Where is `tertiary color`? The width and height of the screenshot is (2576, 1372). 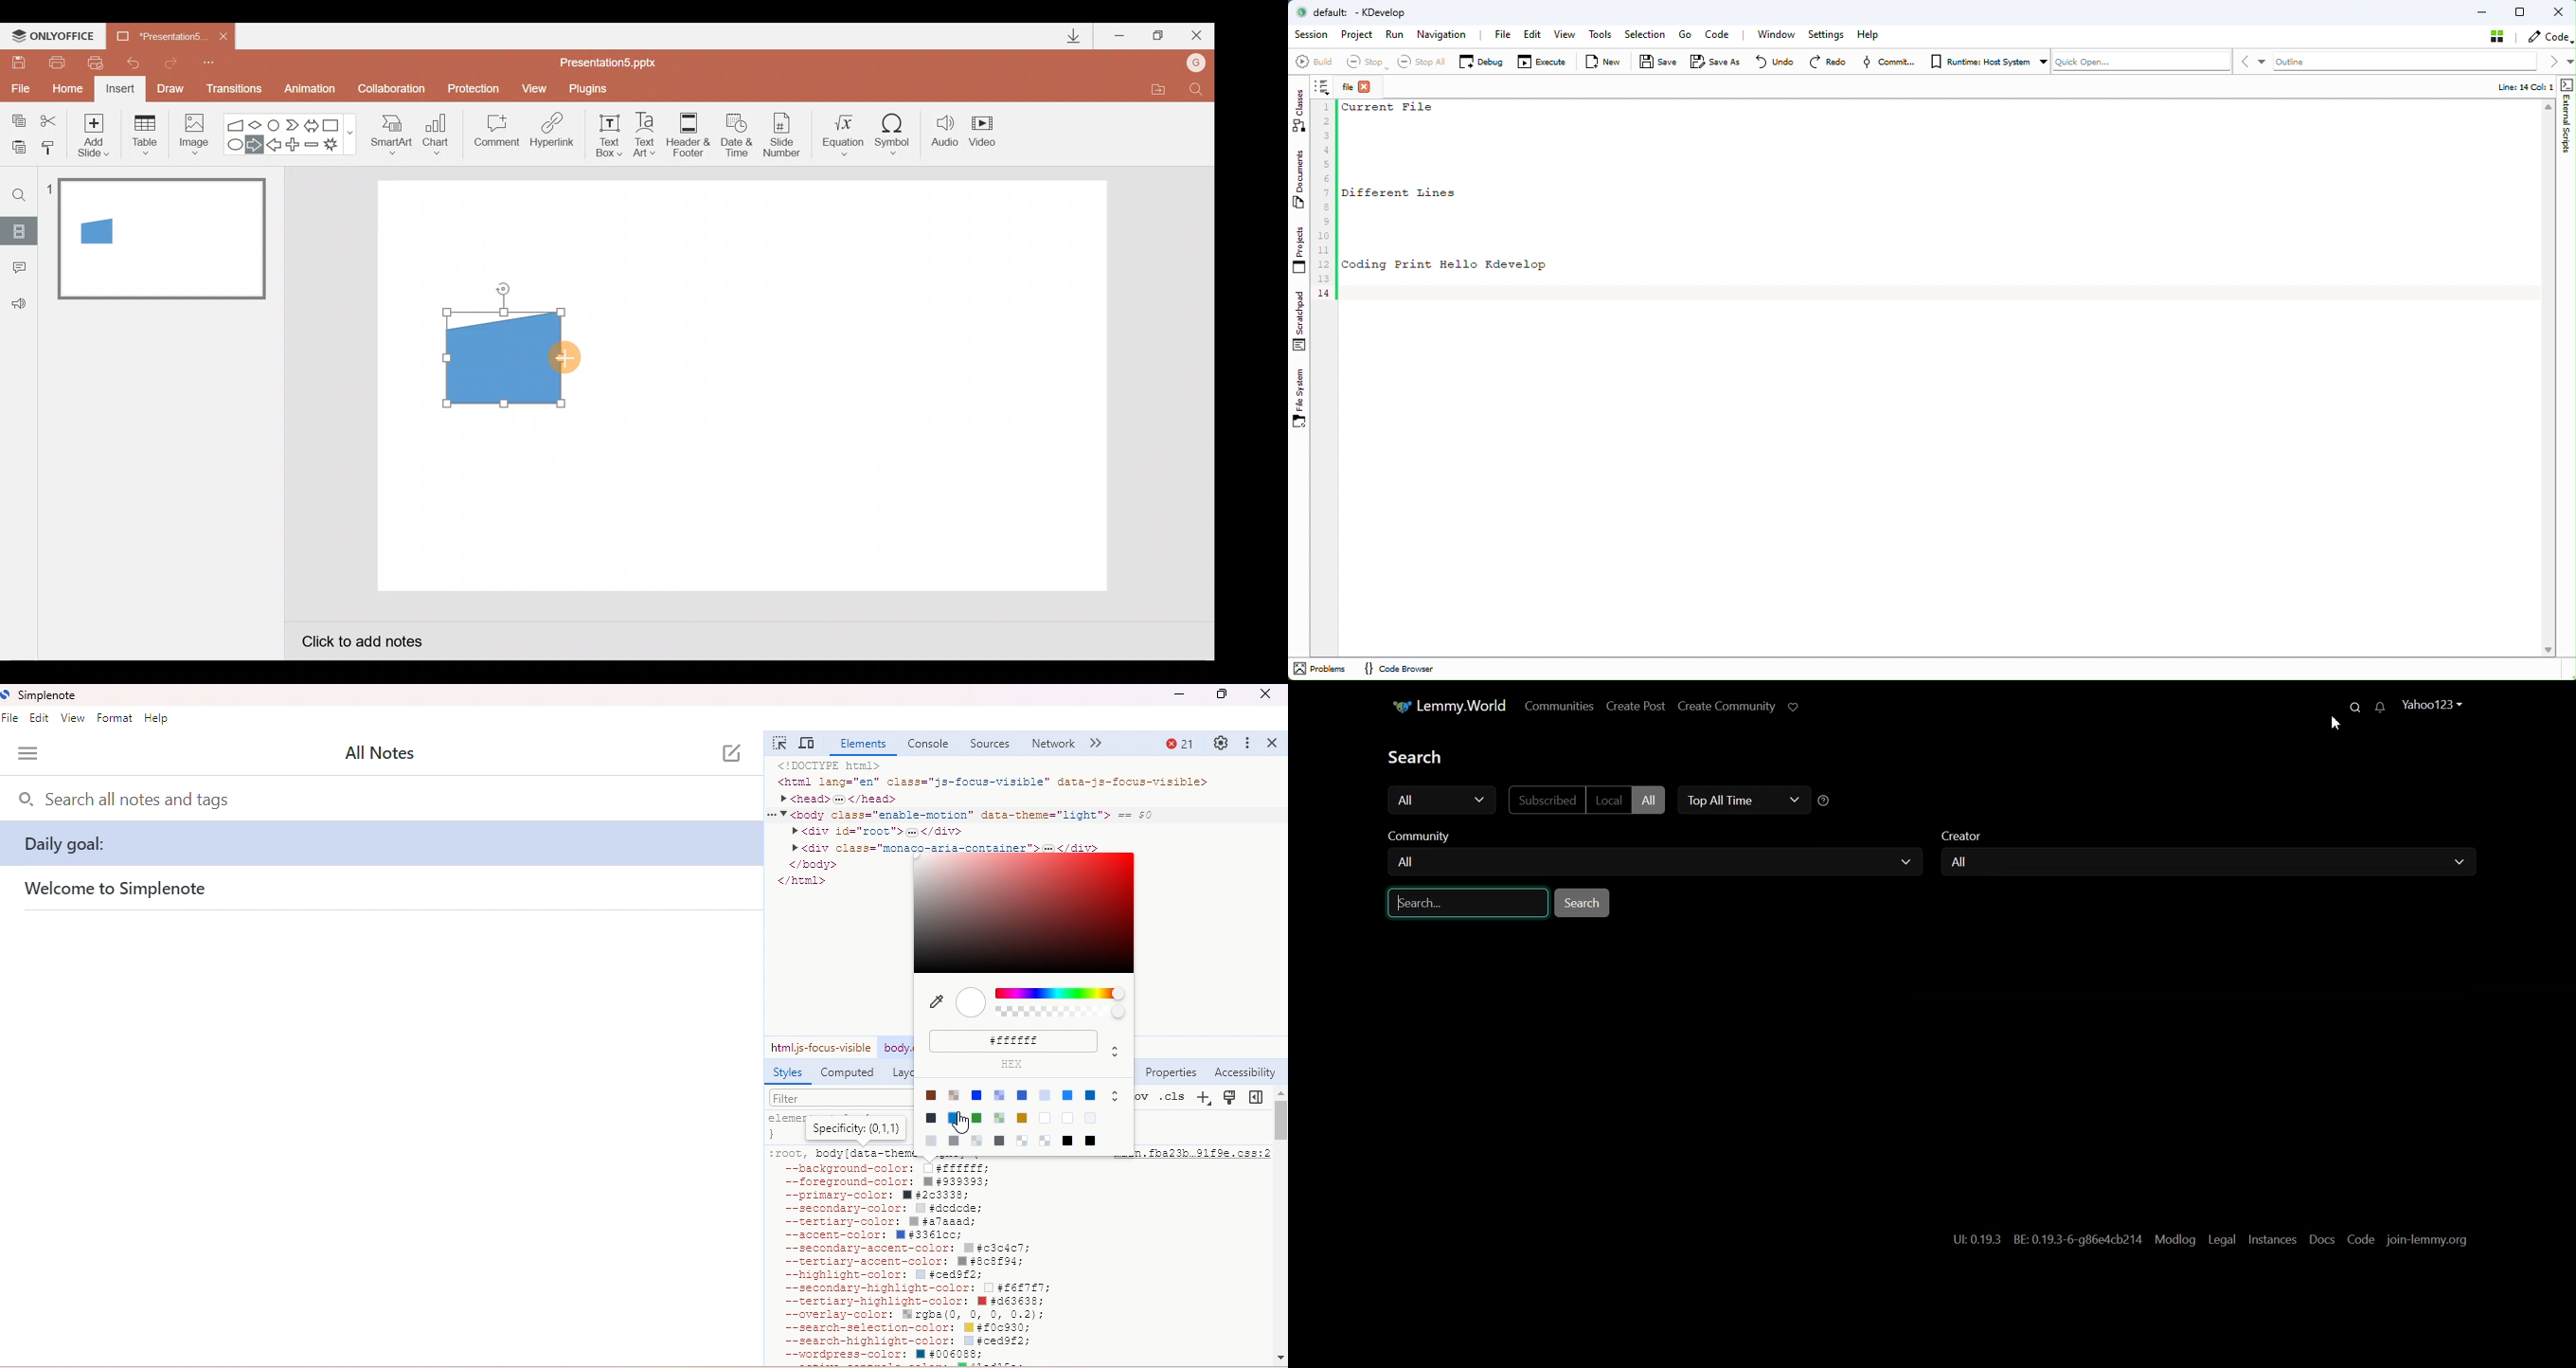 tertiary color is located at coordinates (877, 1222).